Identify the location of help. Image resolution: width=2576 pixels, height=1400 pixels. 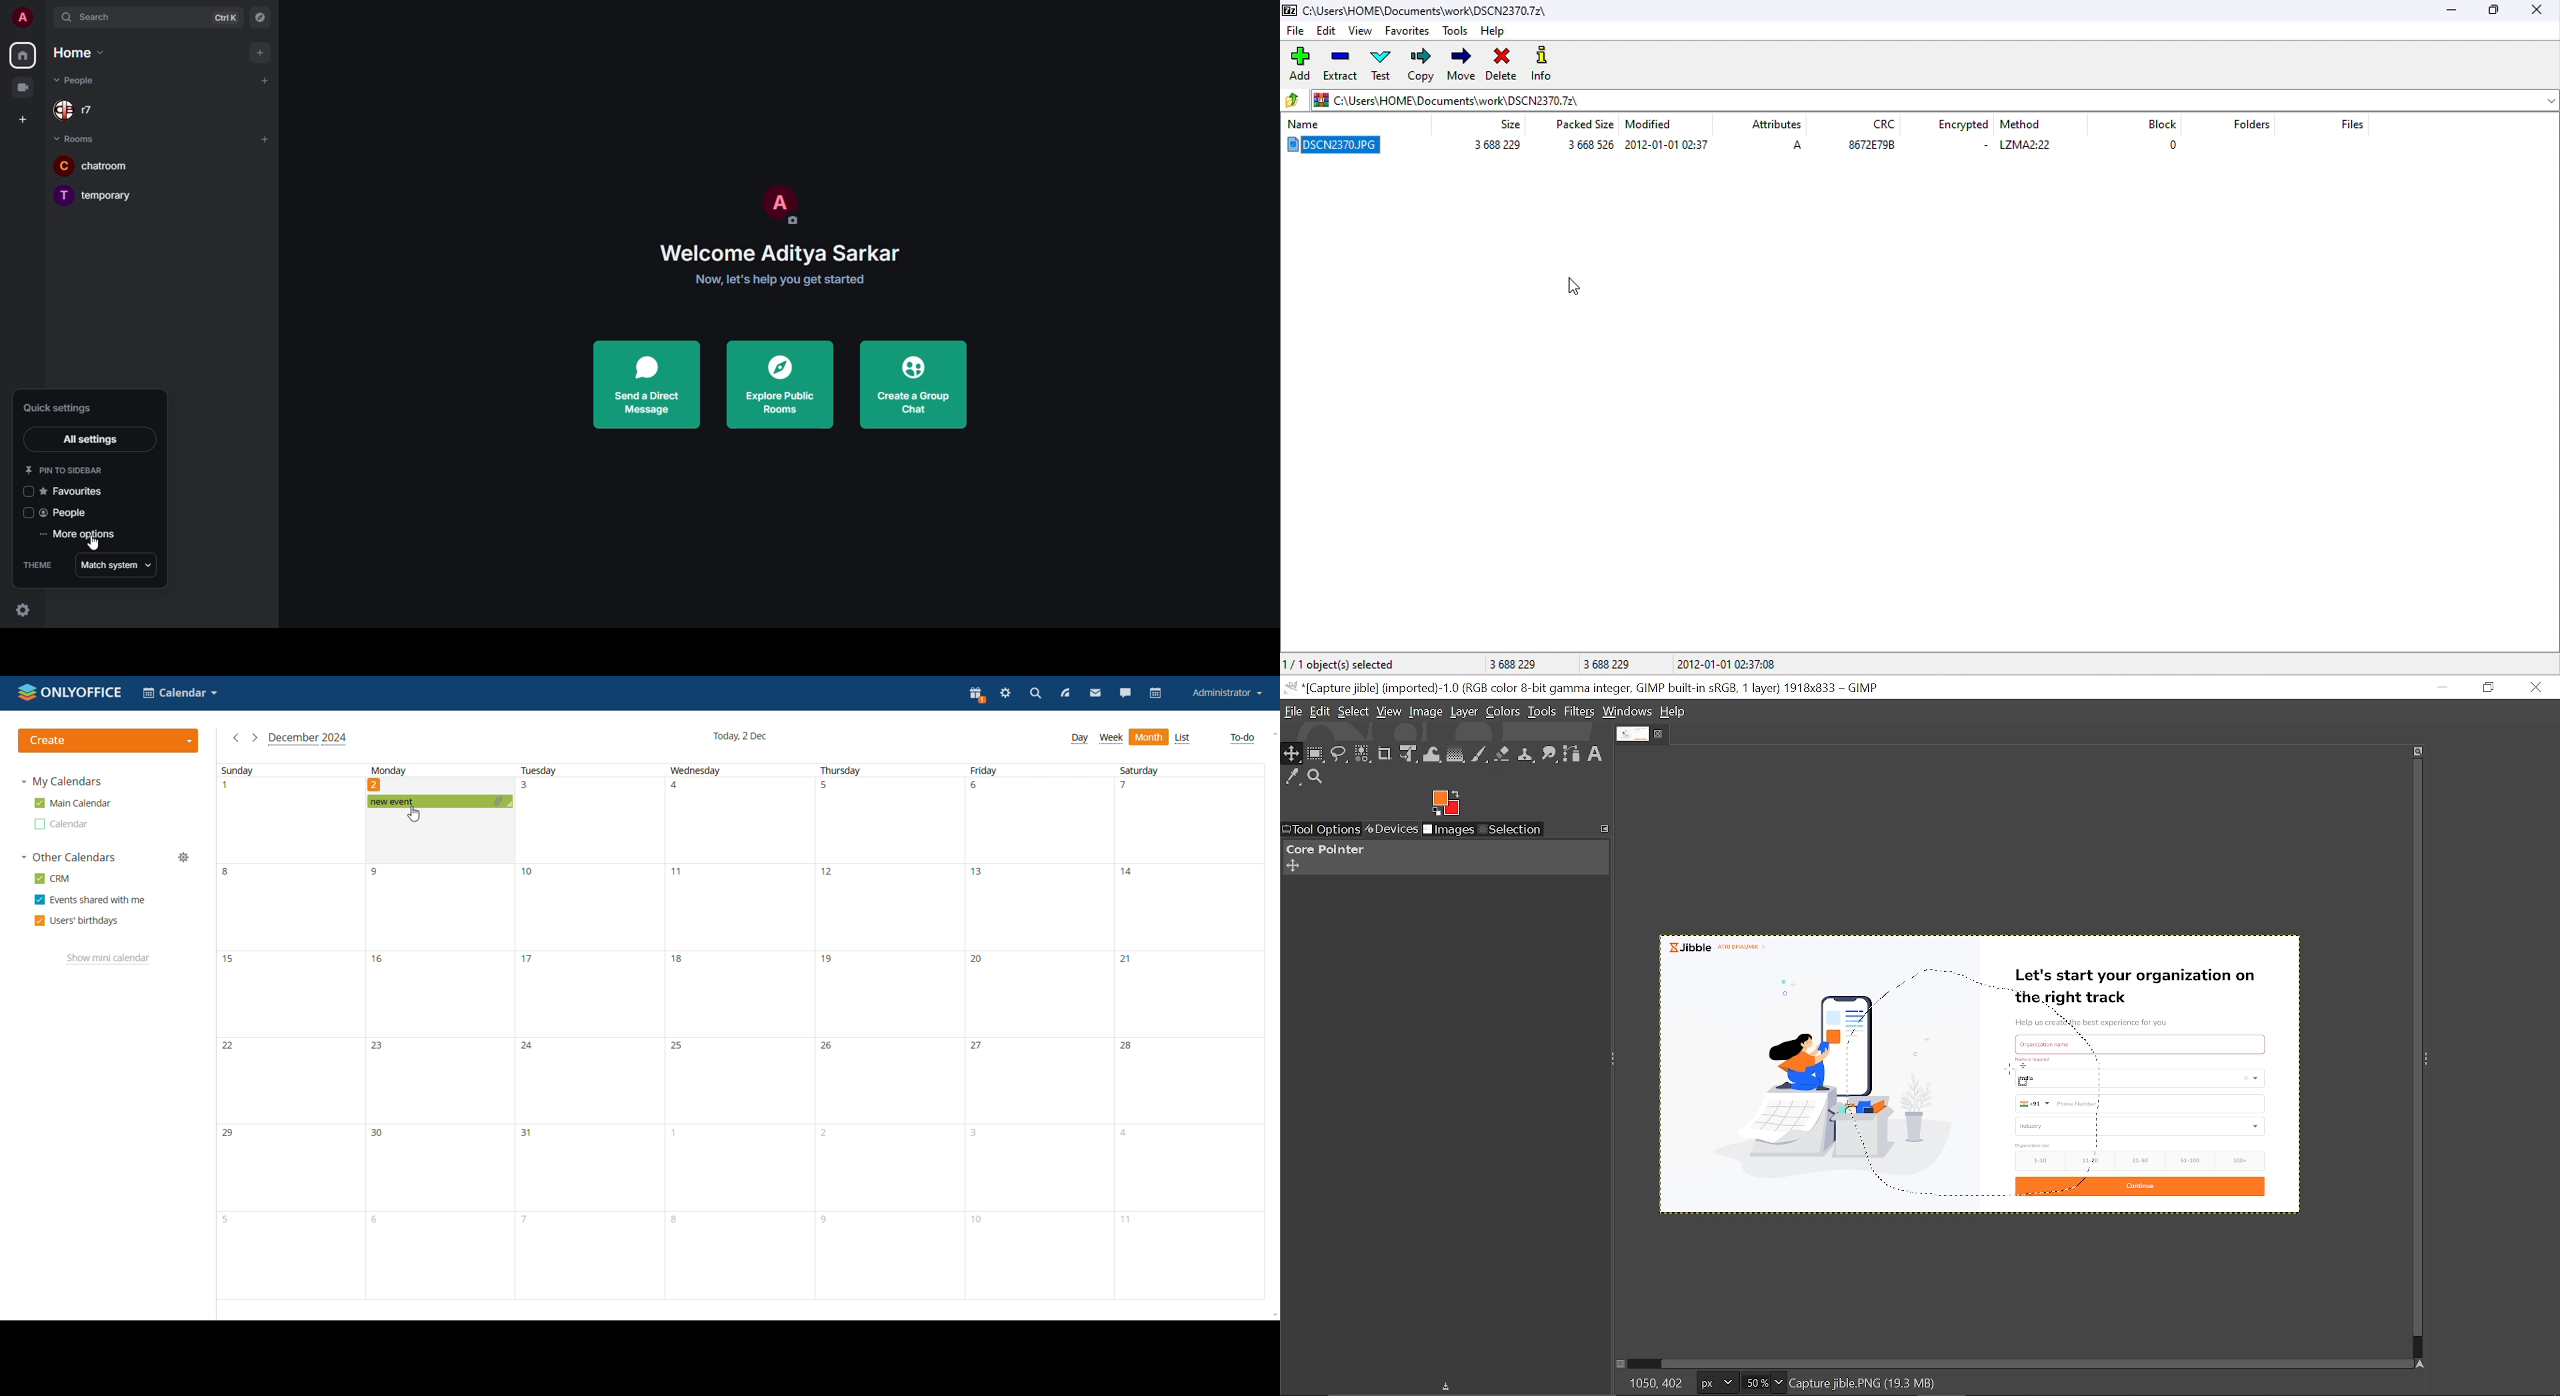
(1496, 34).